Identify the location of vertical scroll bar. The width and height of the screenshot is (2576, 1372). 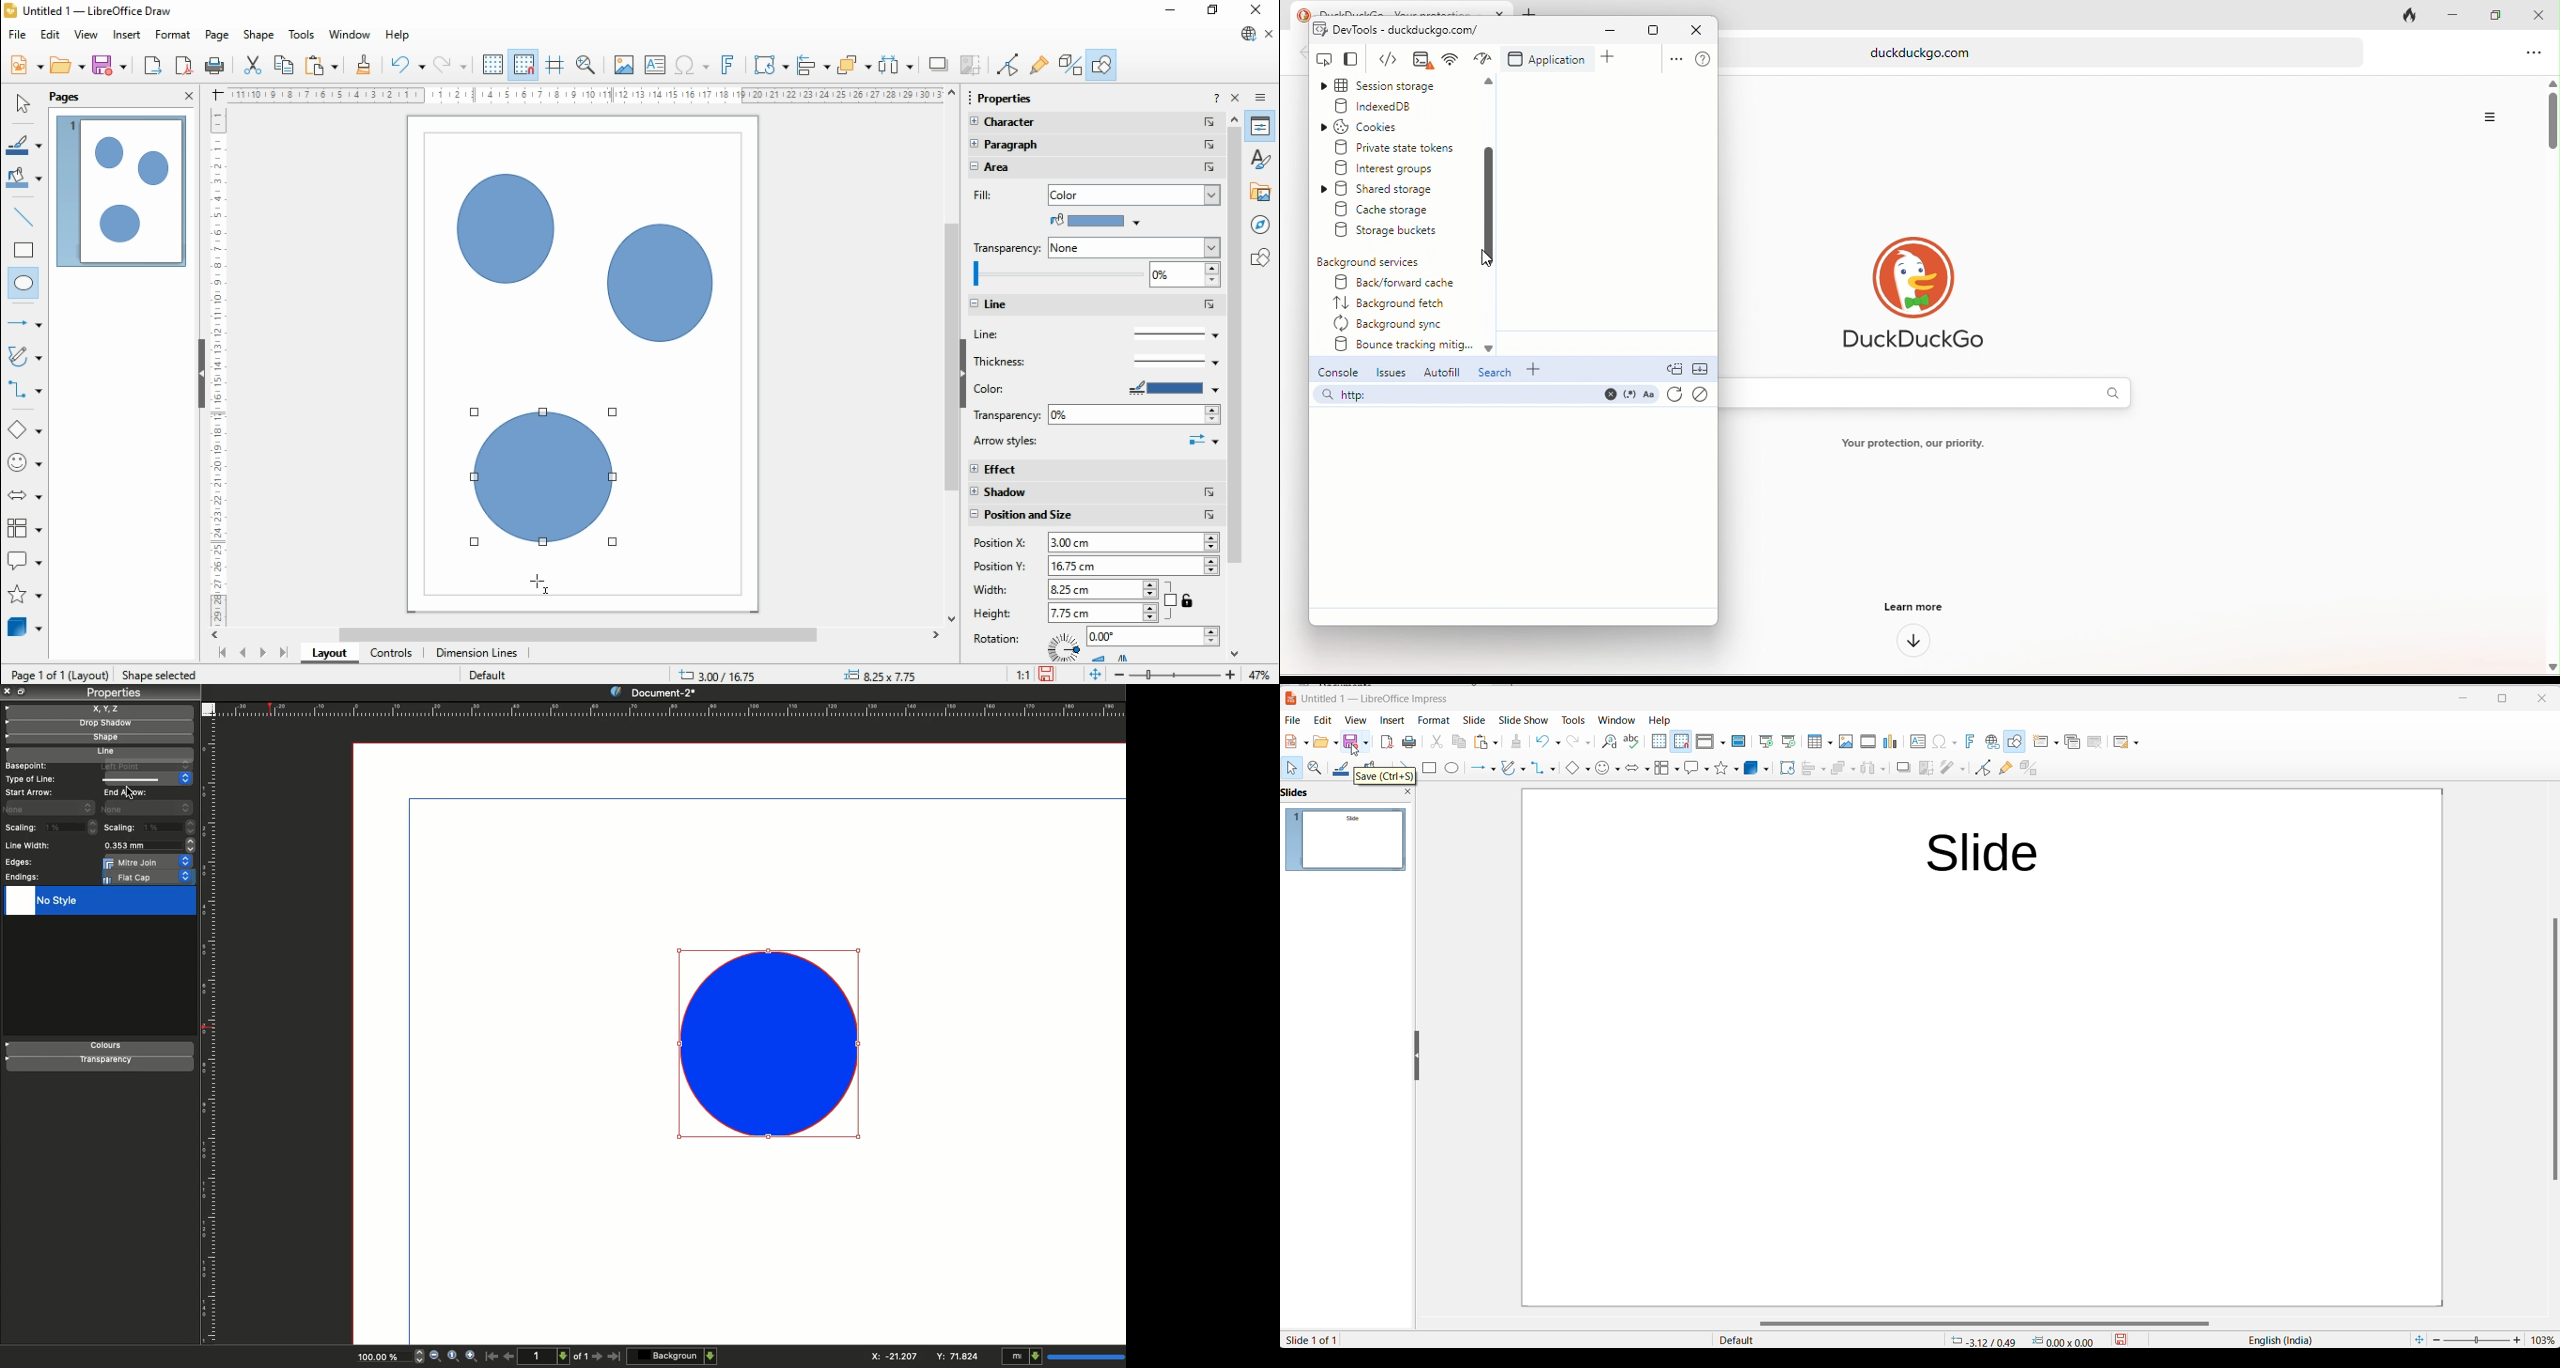
(2552, 1051).